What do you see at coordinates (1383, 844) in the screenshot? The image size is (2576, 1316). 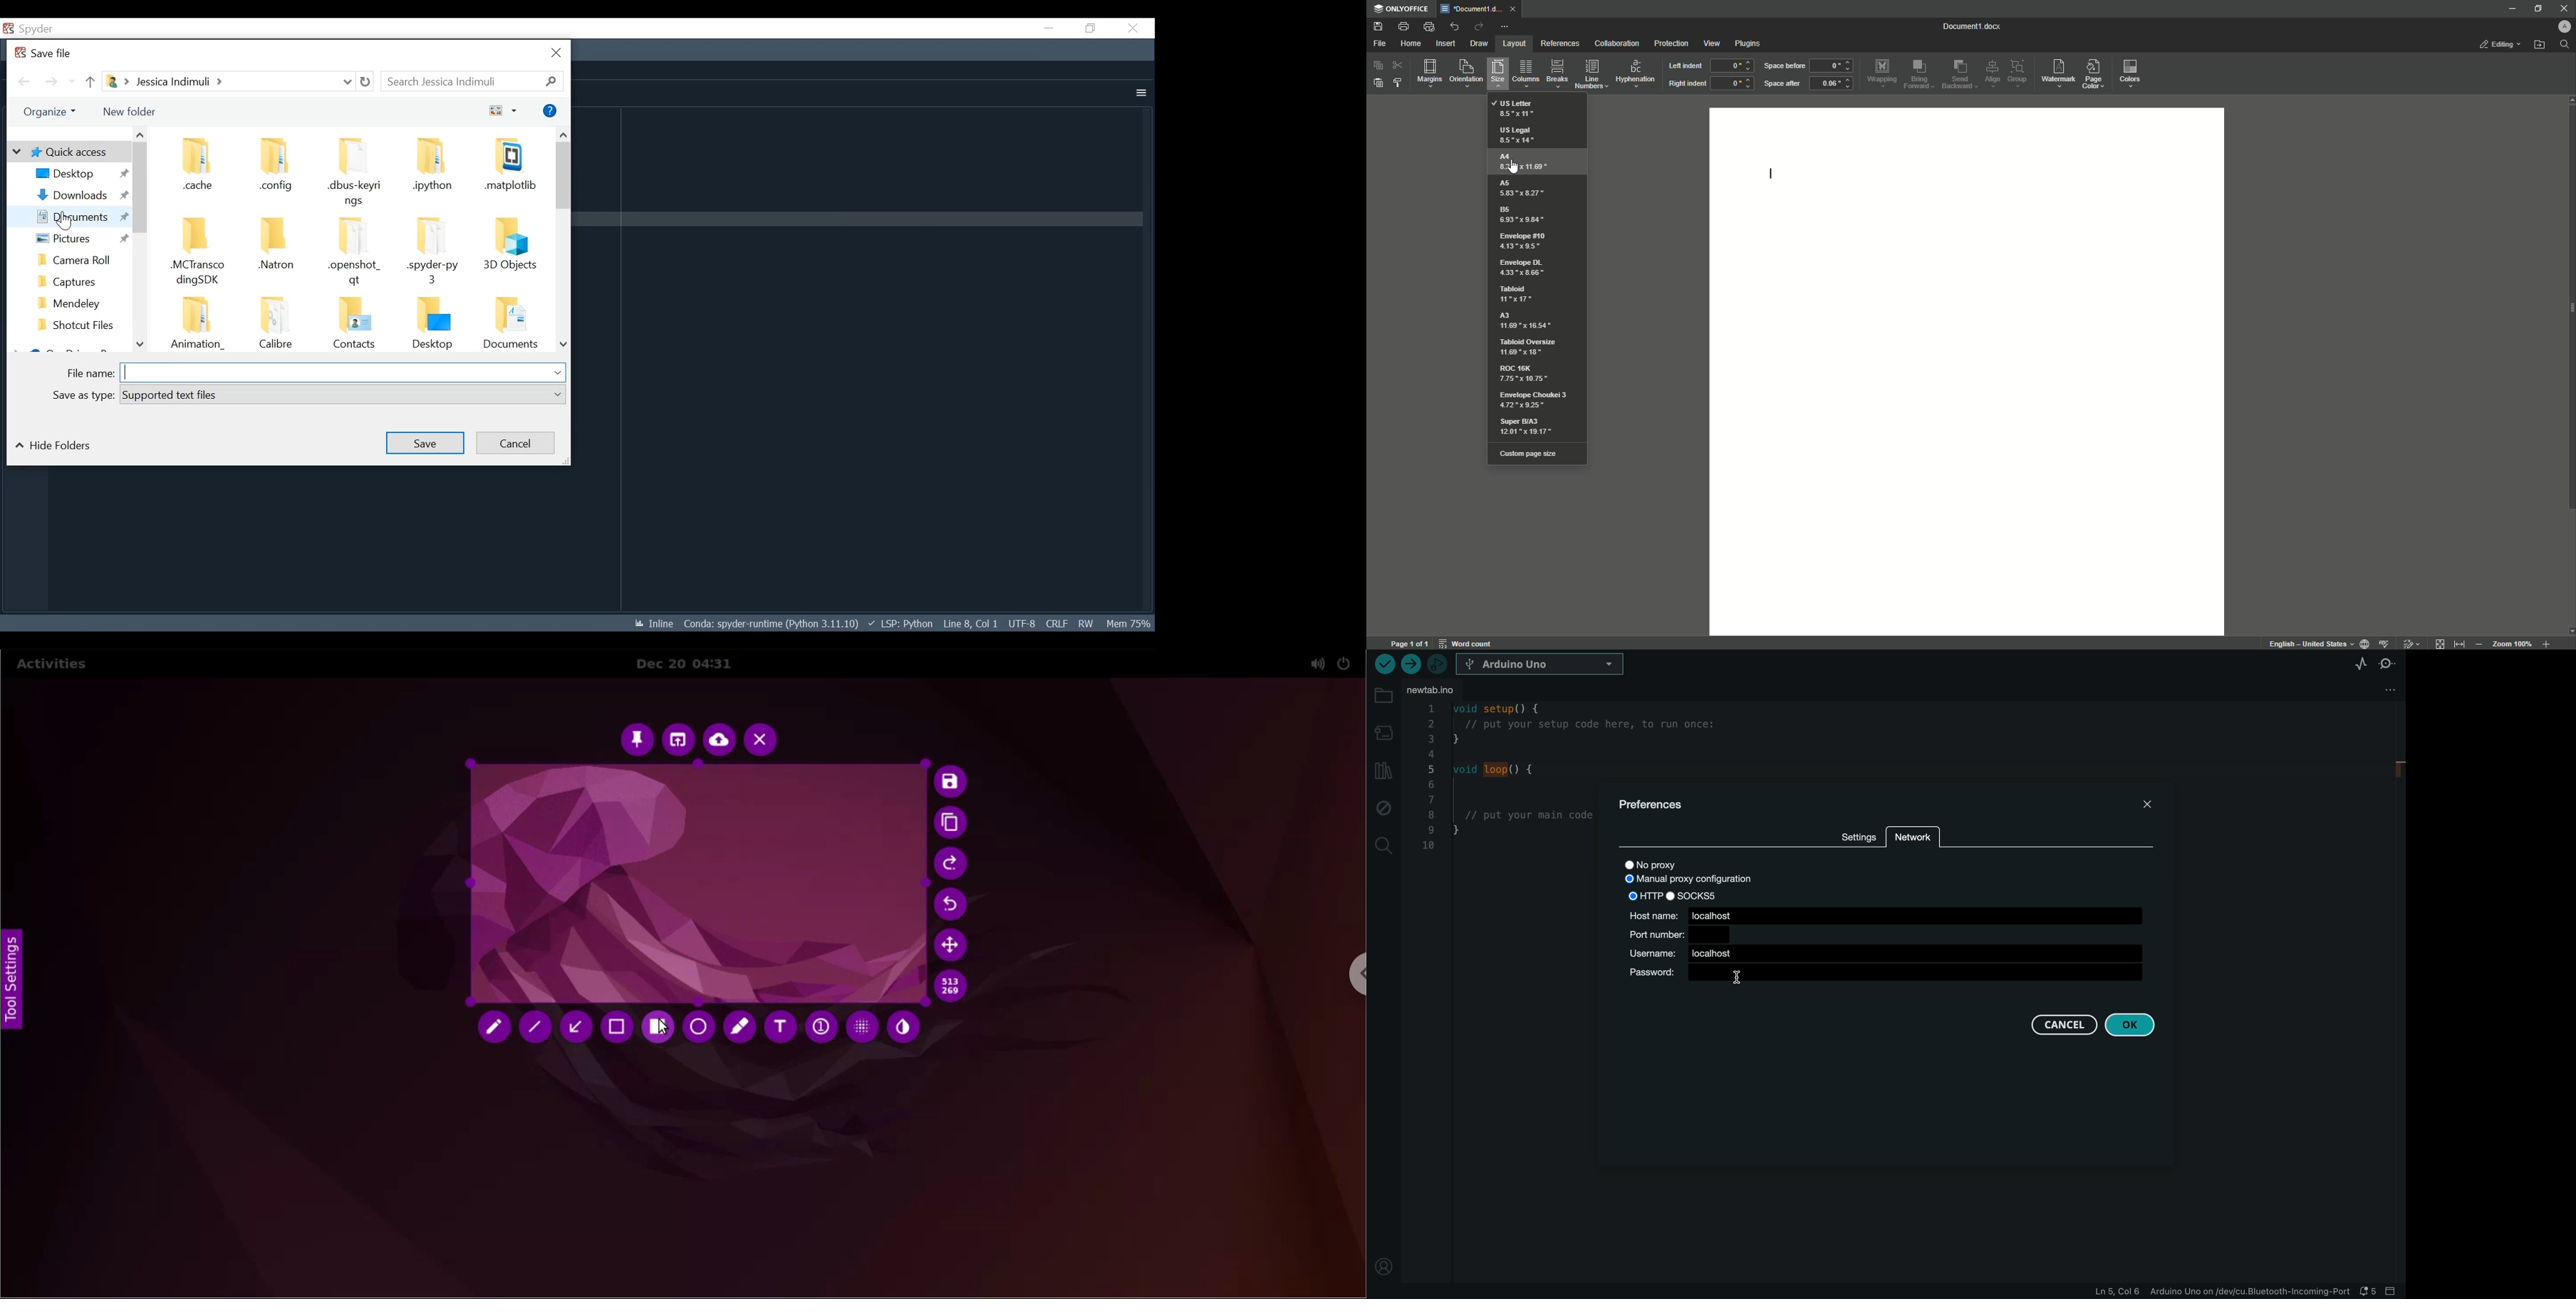 I see `search` at bounding box center [1383, 844].